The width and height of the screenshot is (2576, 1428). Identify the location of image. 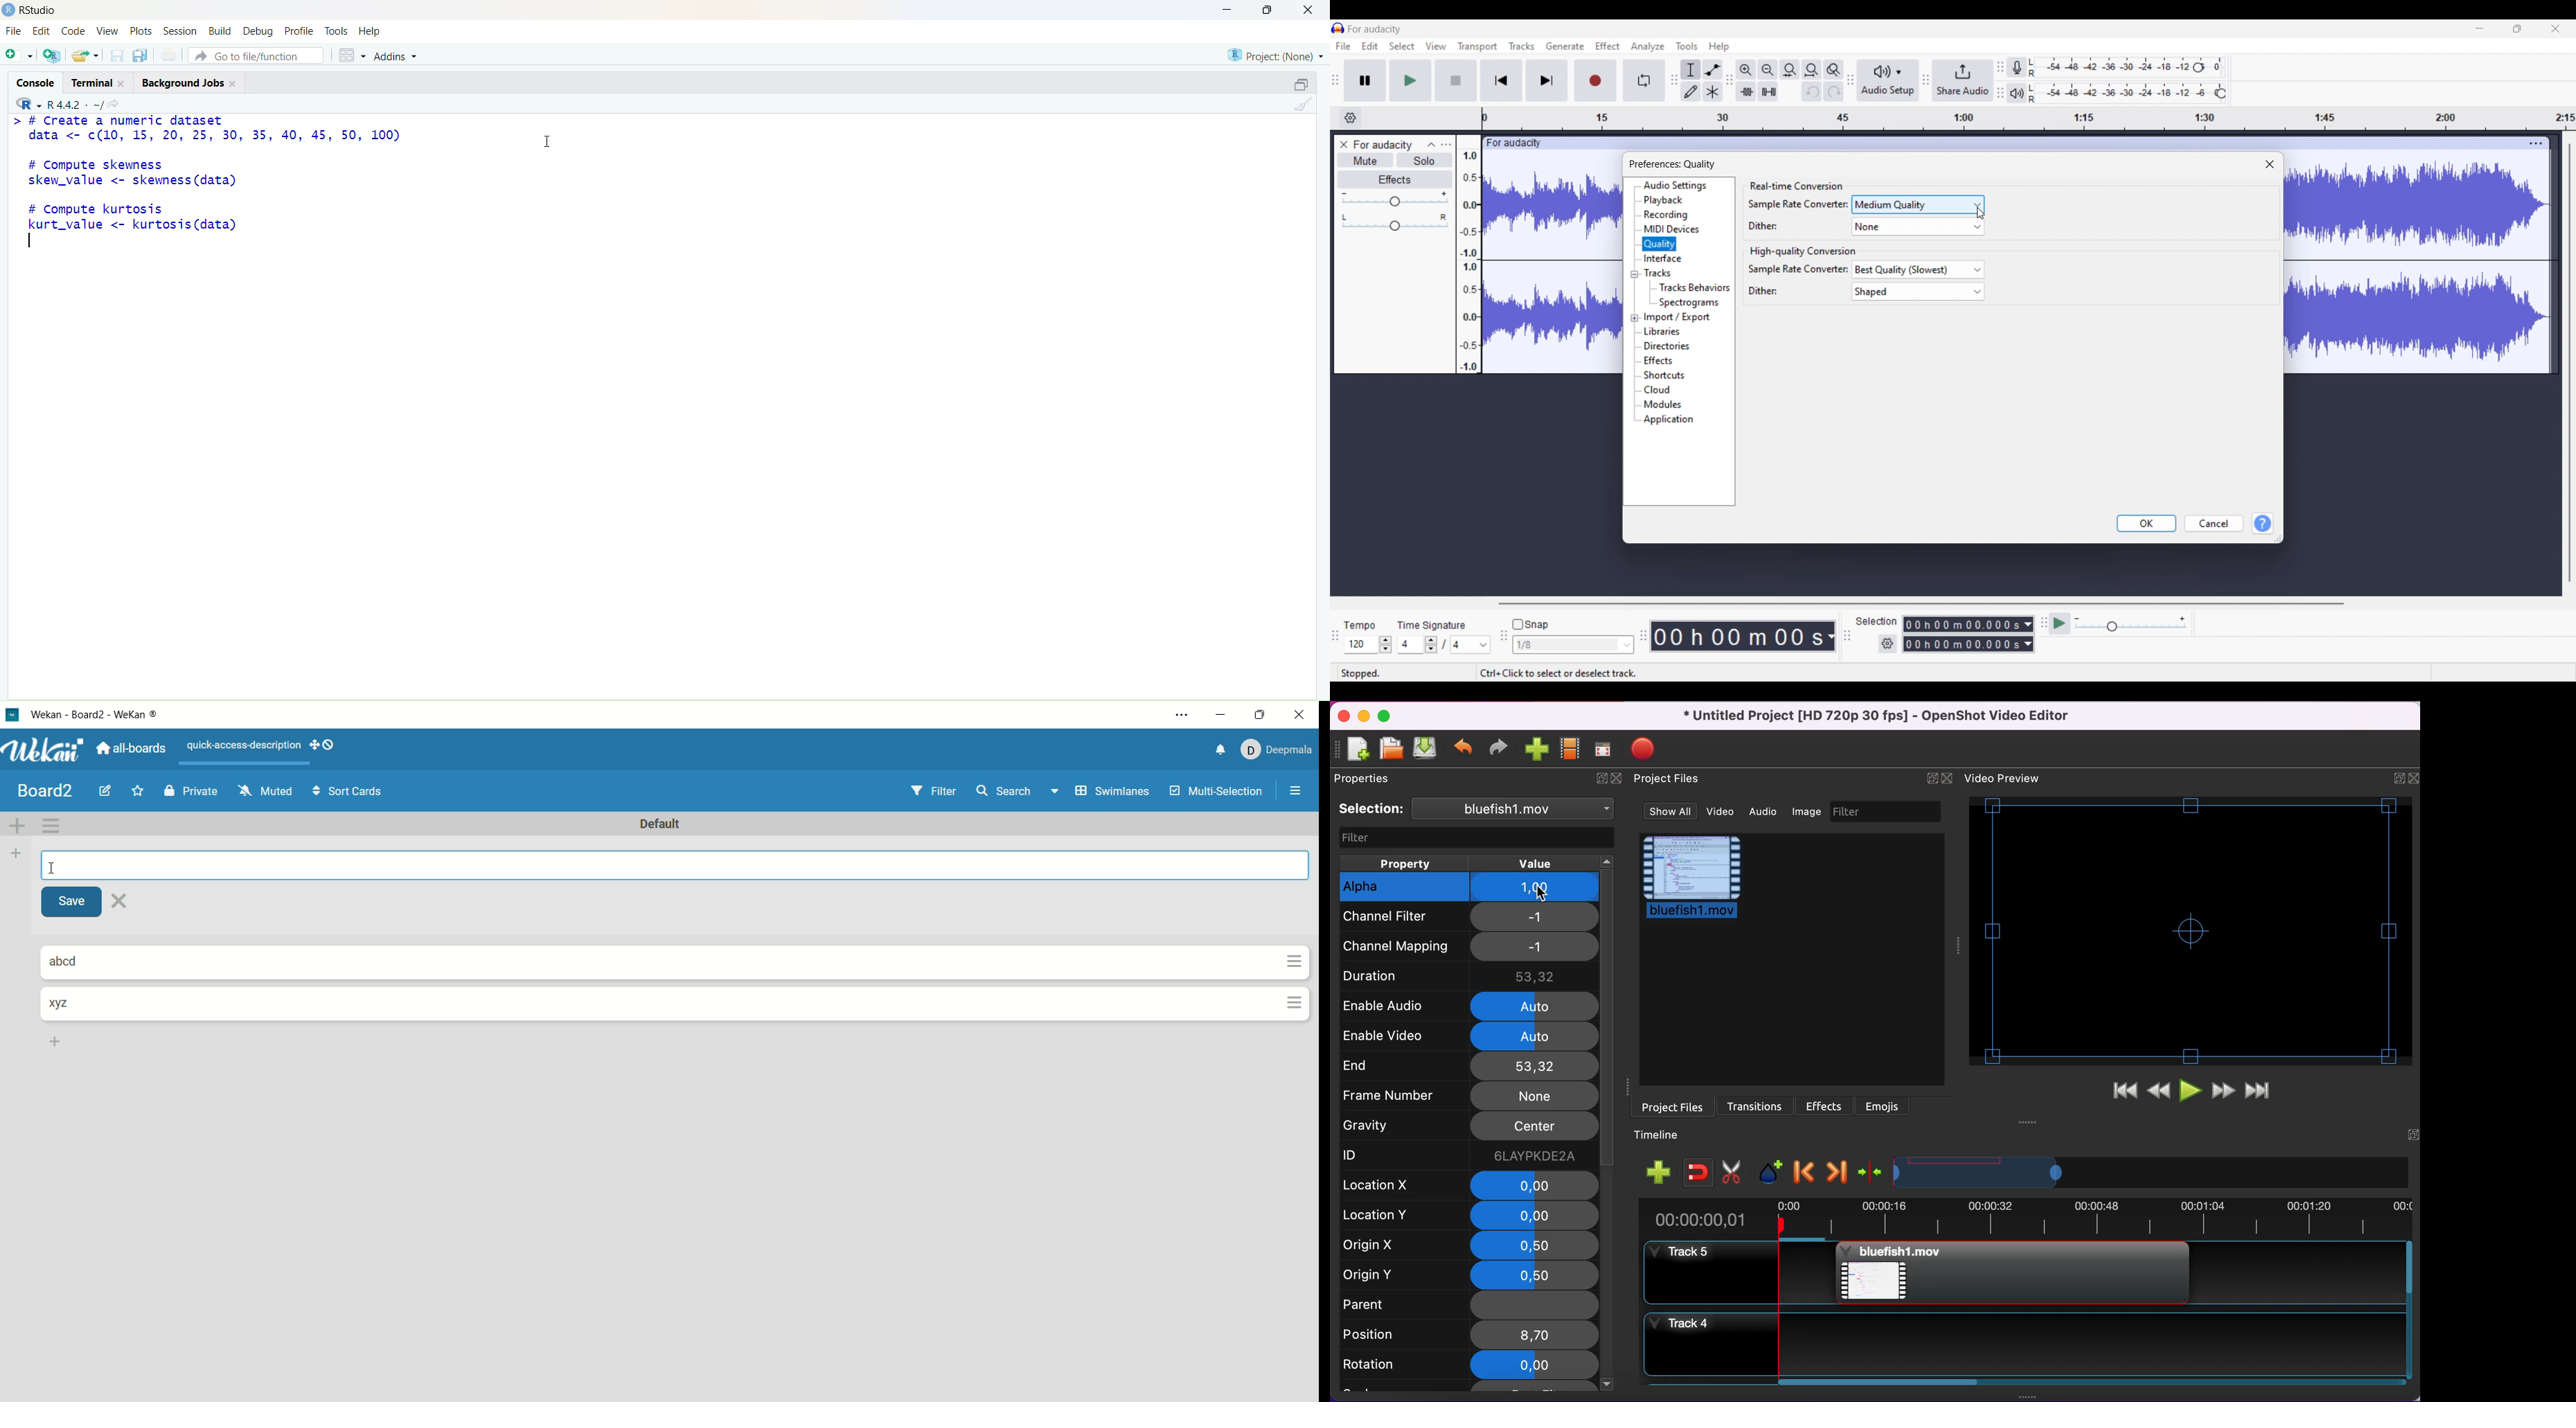
(1808, 812).